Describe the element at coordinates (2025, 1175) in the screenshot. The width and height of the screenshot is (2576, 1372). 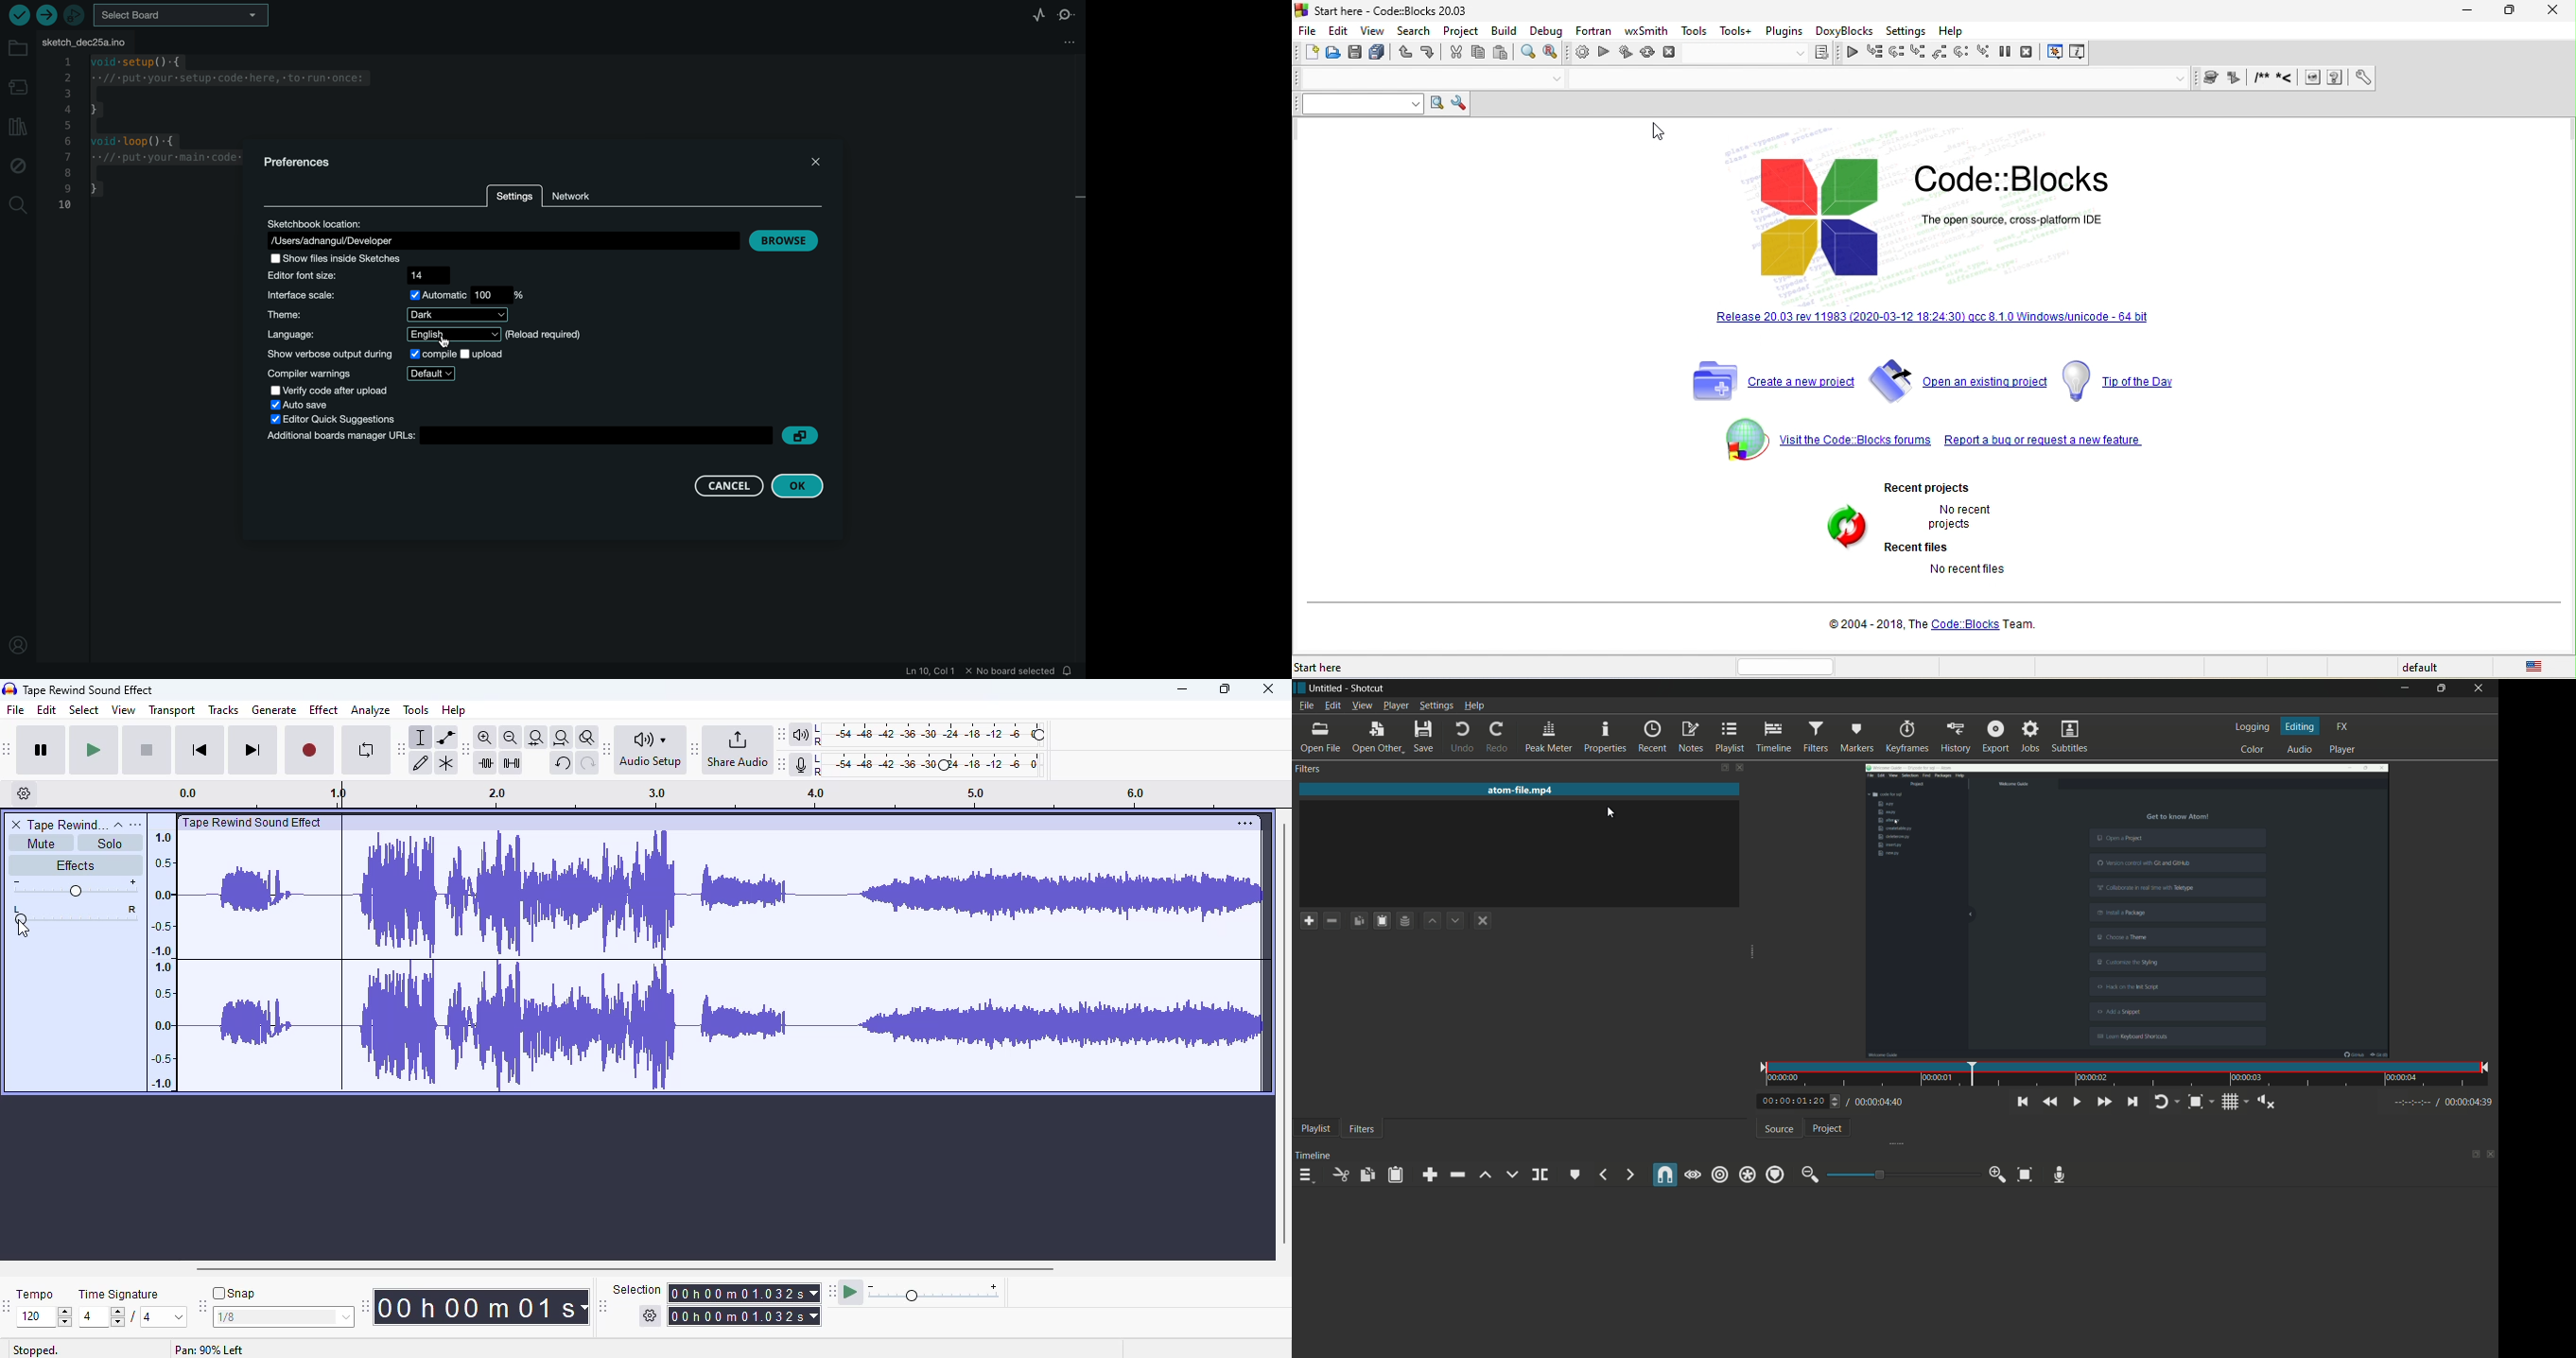
I see `zoom timeline to fit` at that location.